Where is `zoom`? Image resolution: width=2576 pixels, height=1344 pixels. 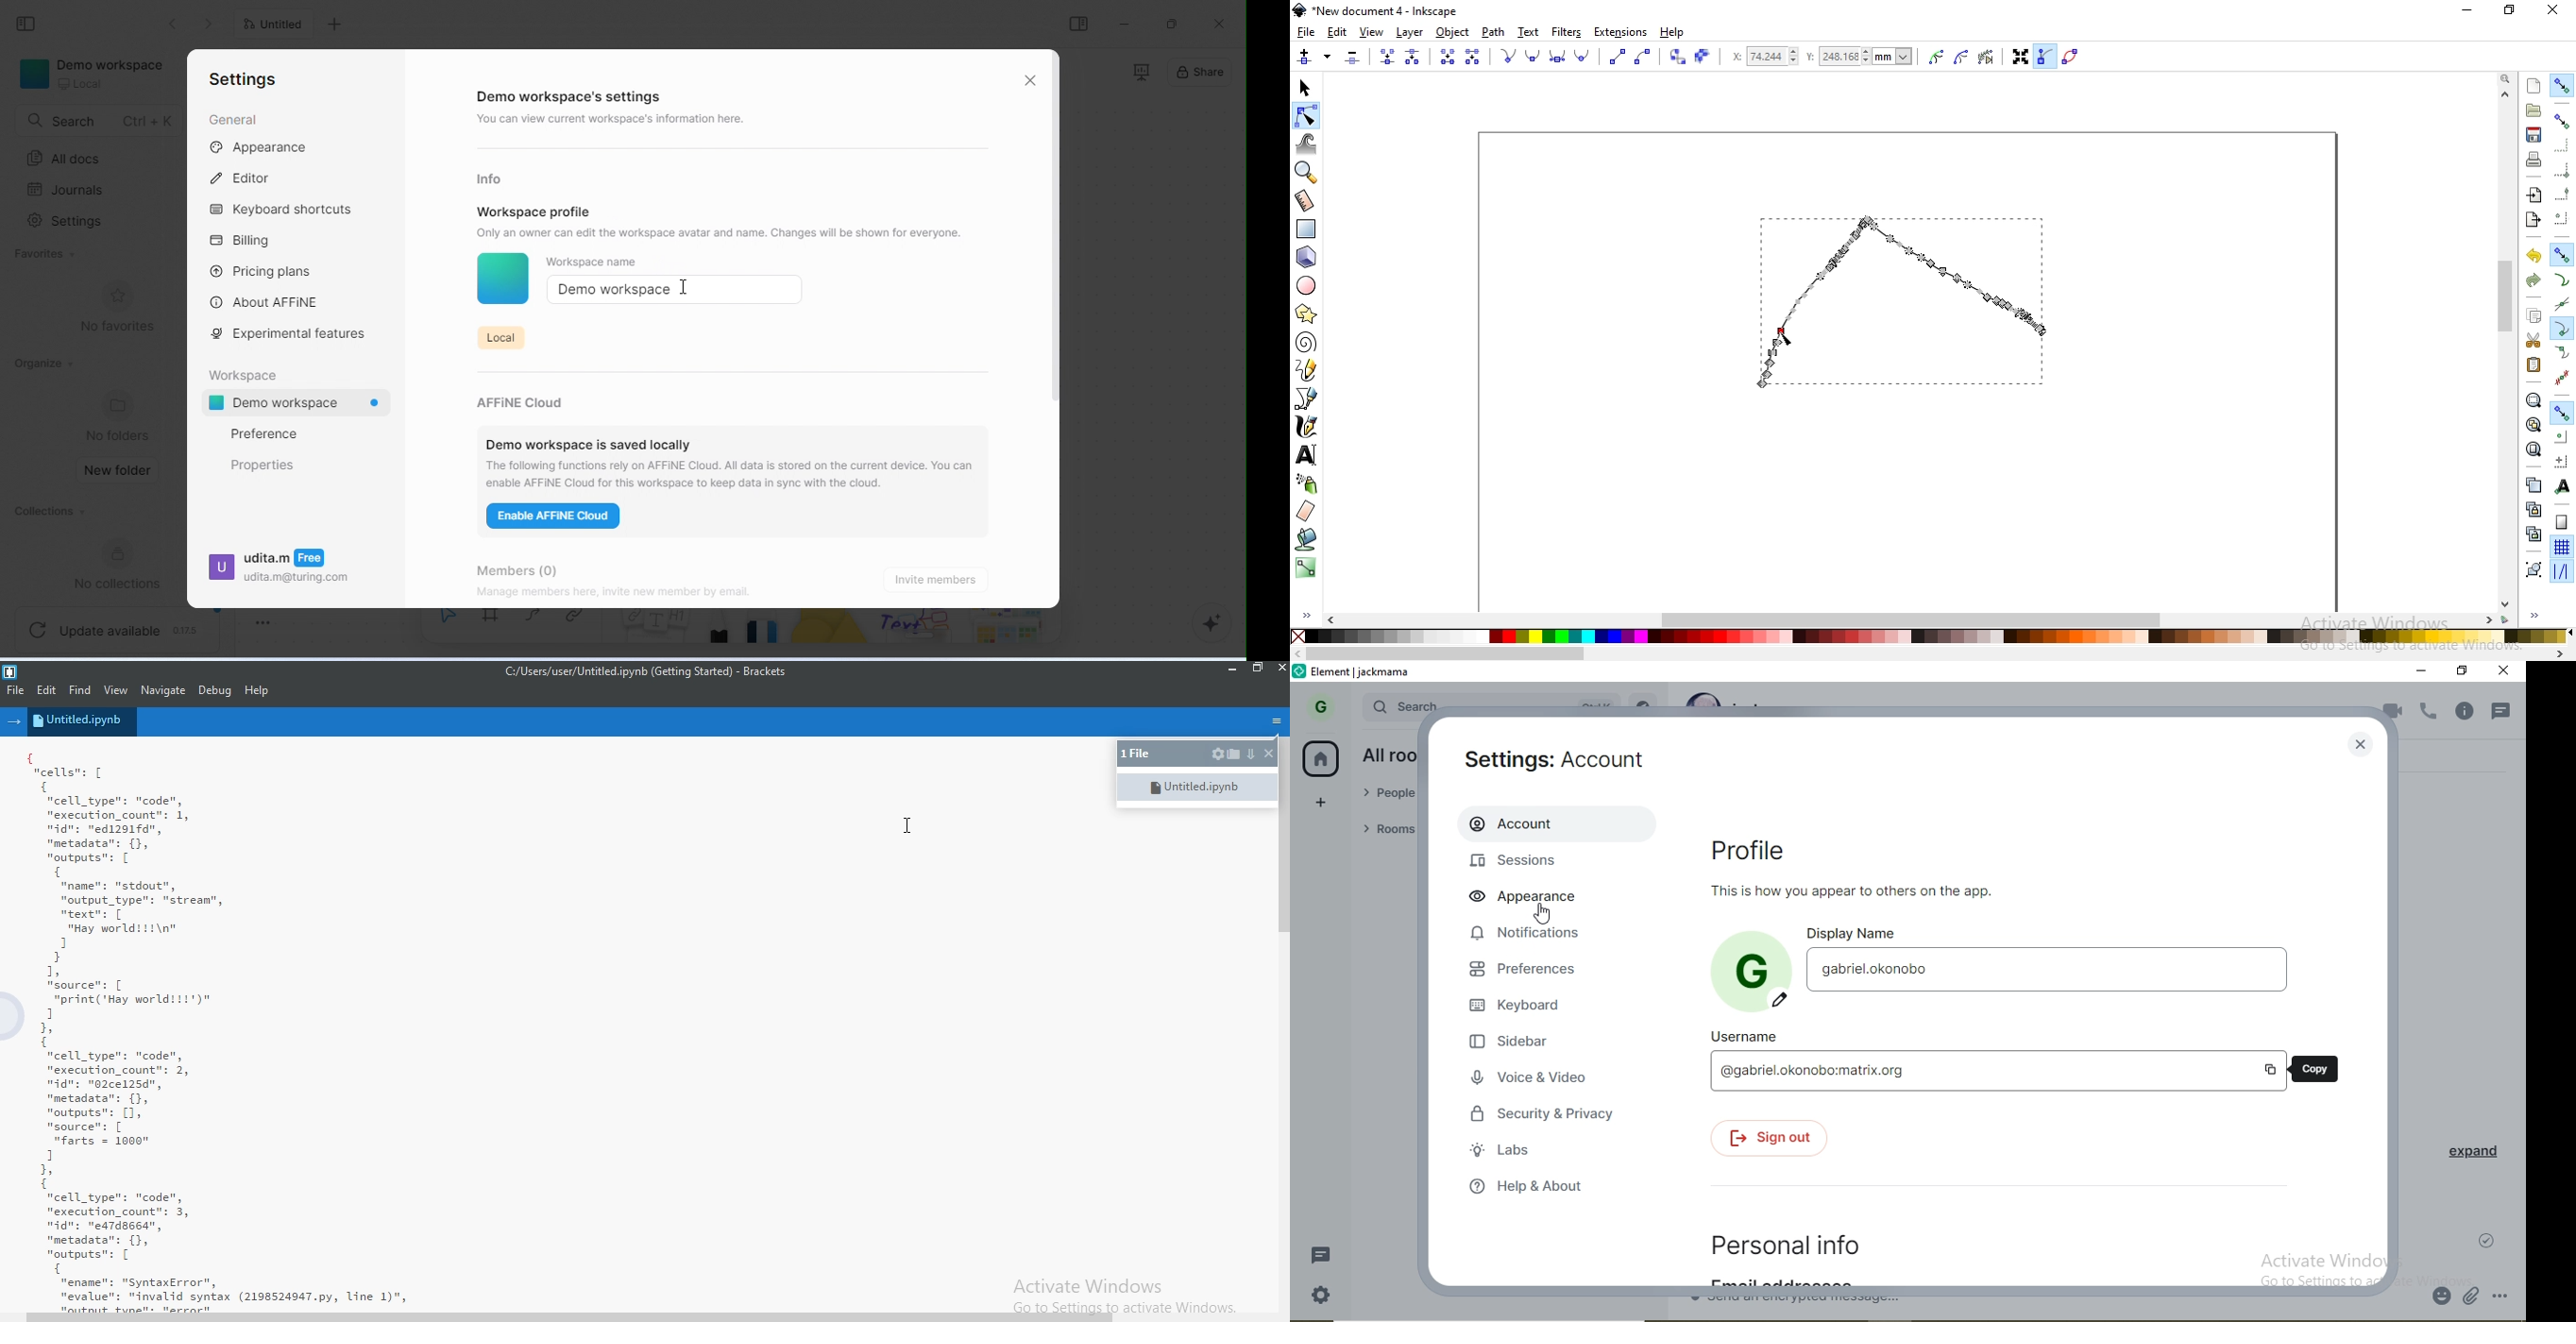 zoom is located at coordinates (2507, 77).